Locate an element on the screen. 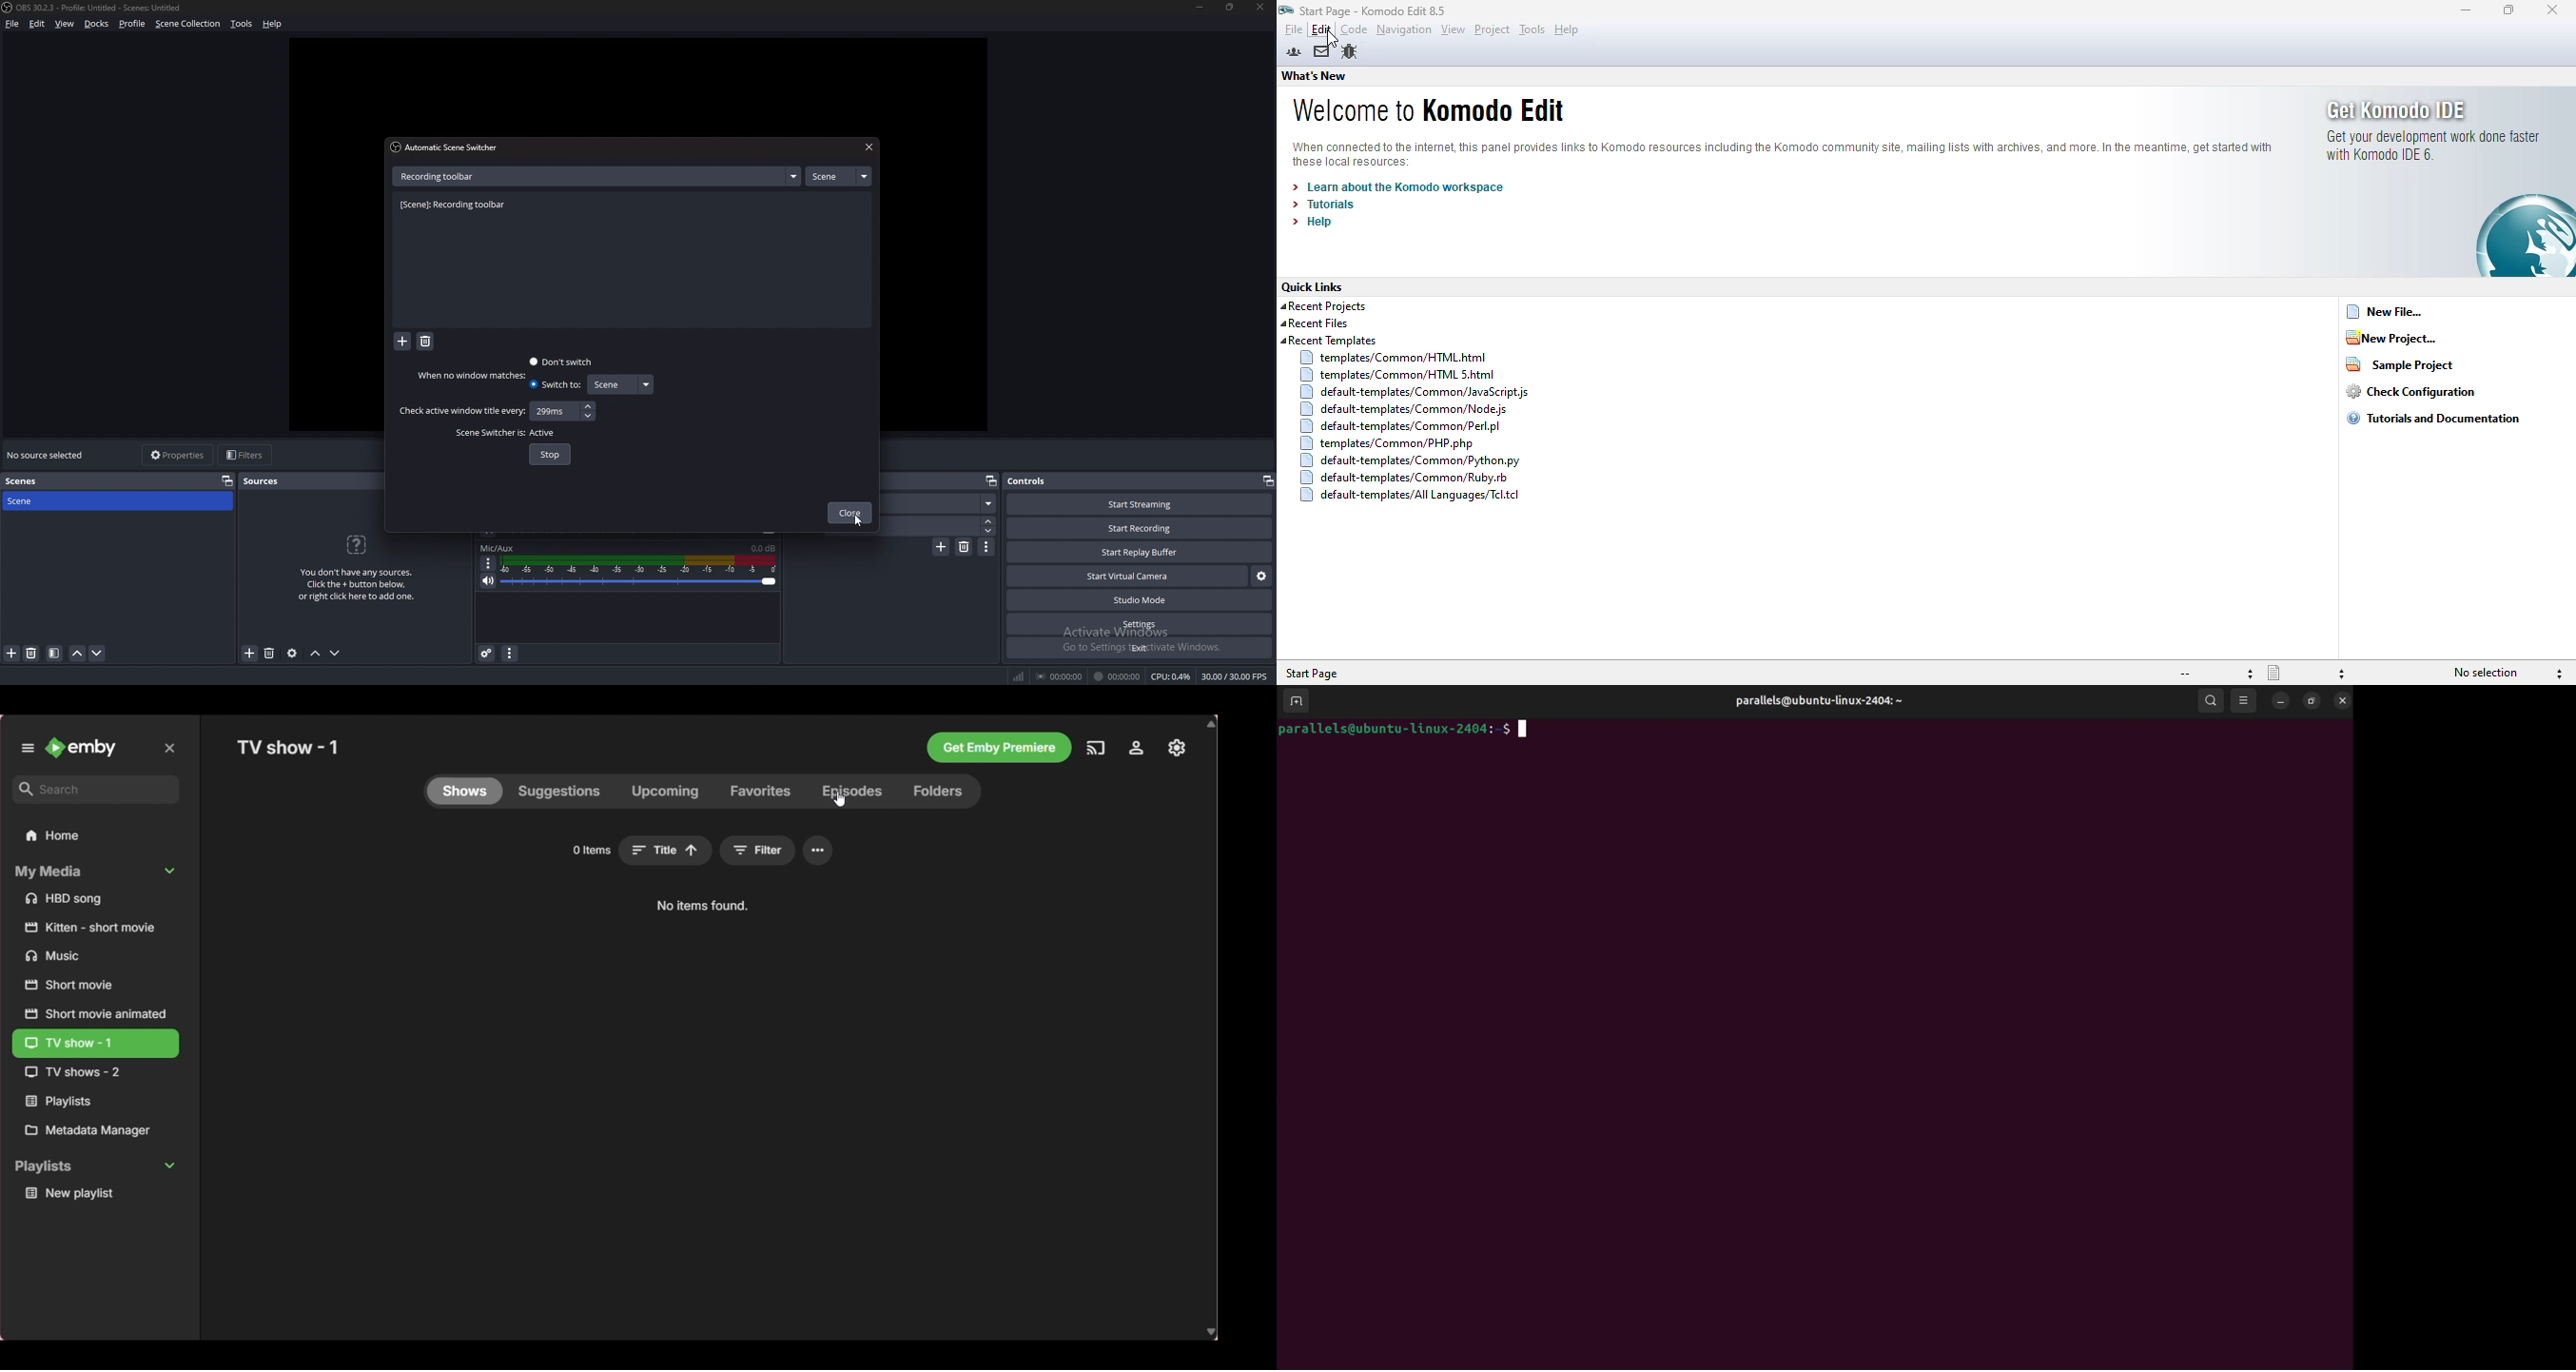  swipe is located at coordinates (942, 503).